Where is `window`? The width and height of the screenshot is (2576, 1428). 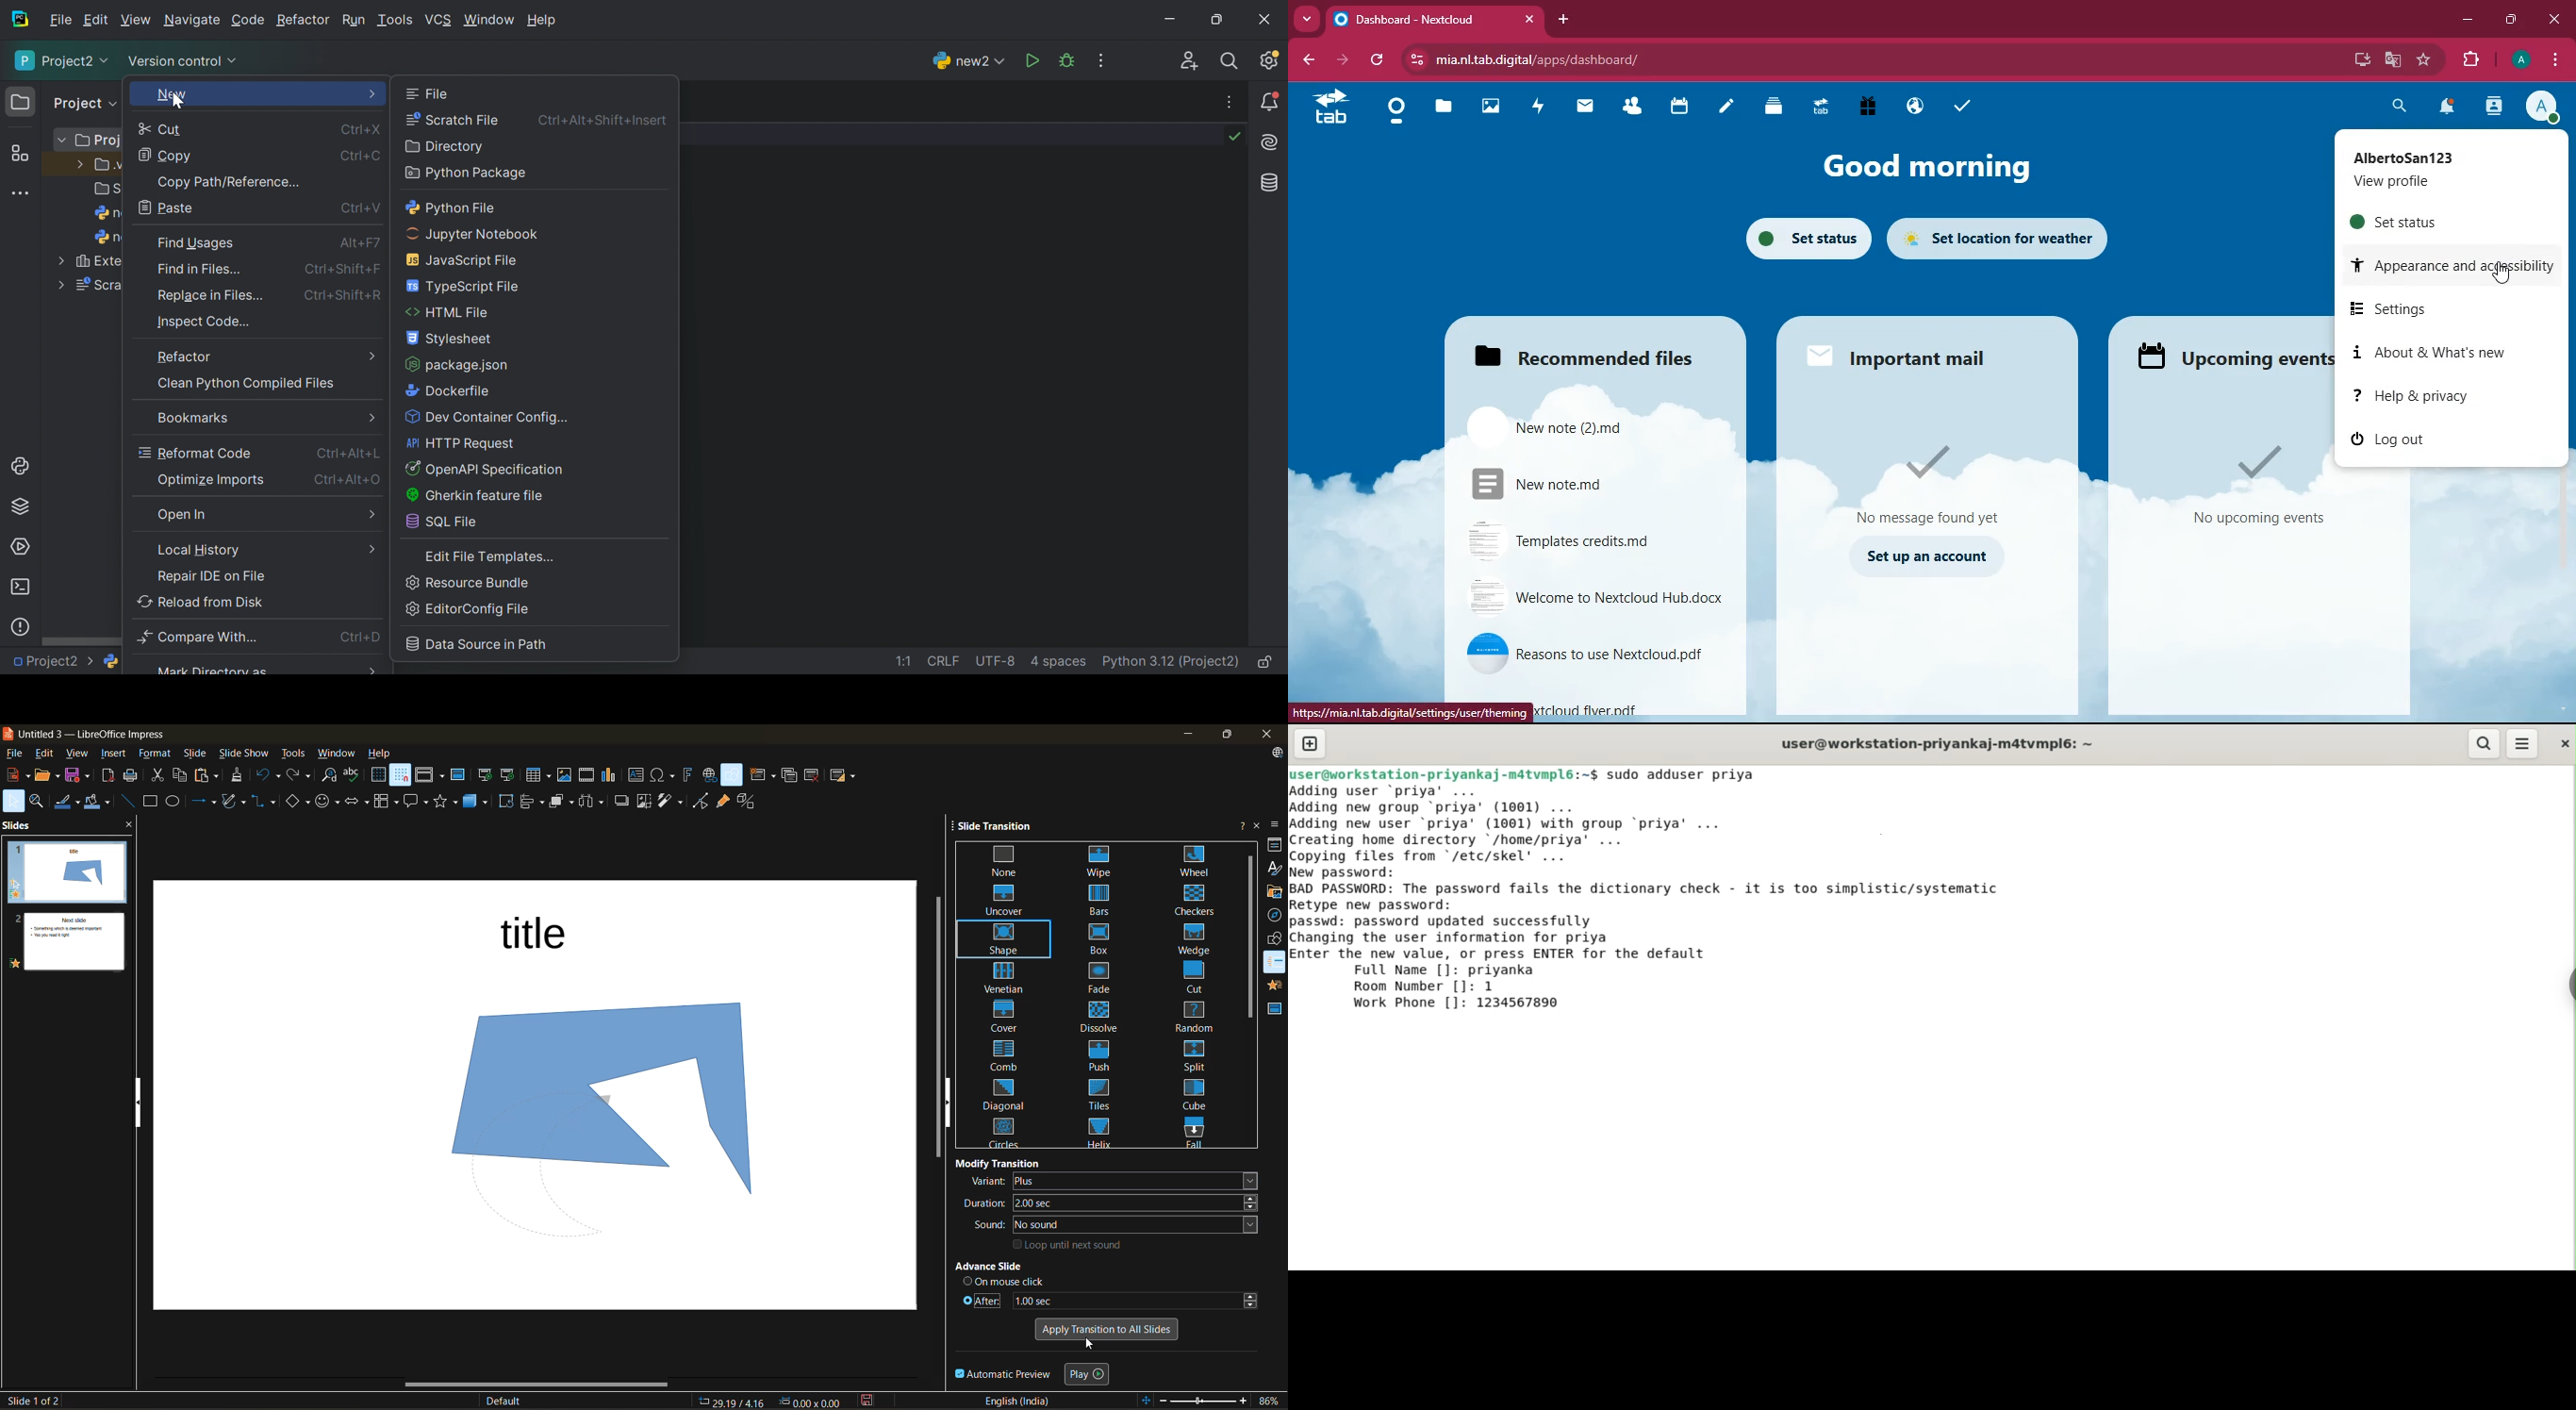
window is located at coordinates (338, 753).